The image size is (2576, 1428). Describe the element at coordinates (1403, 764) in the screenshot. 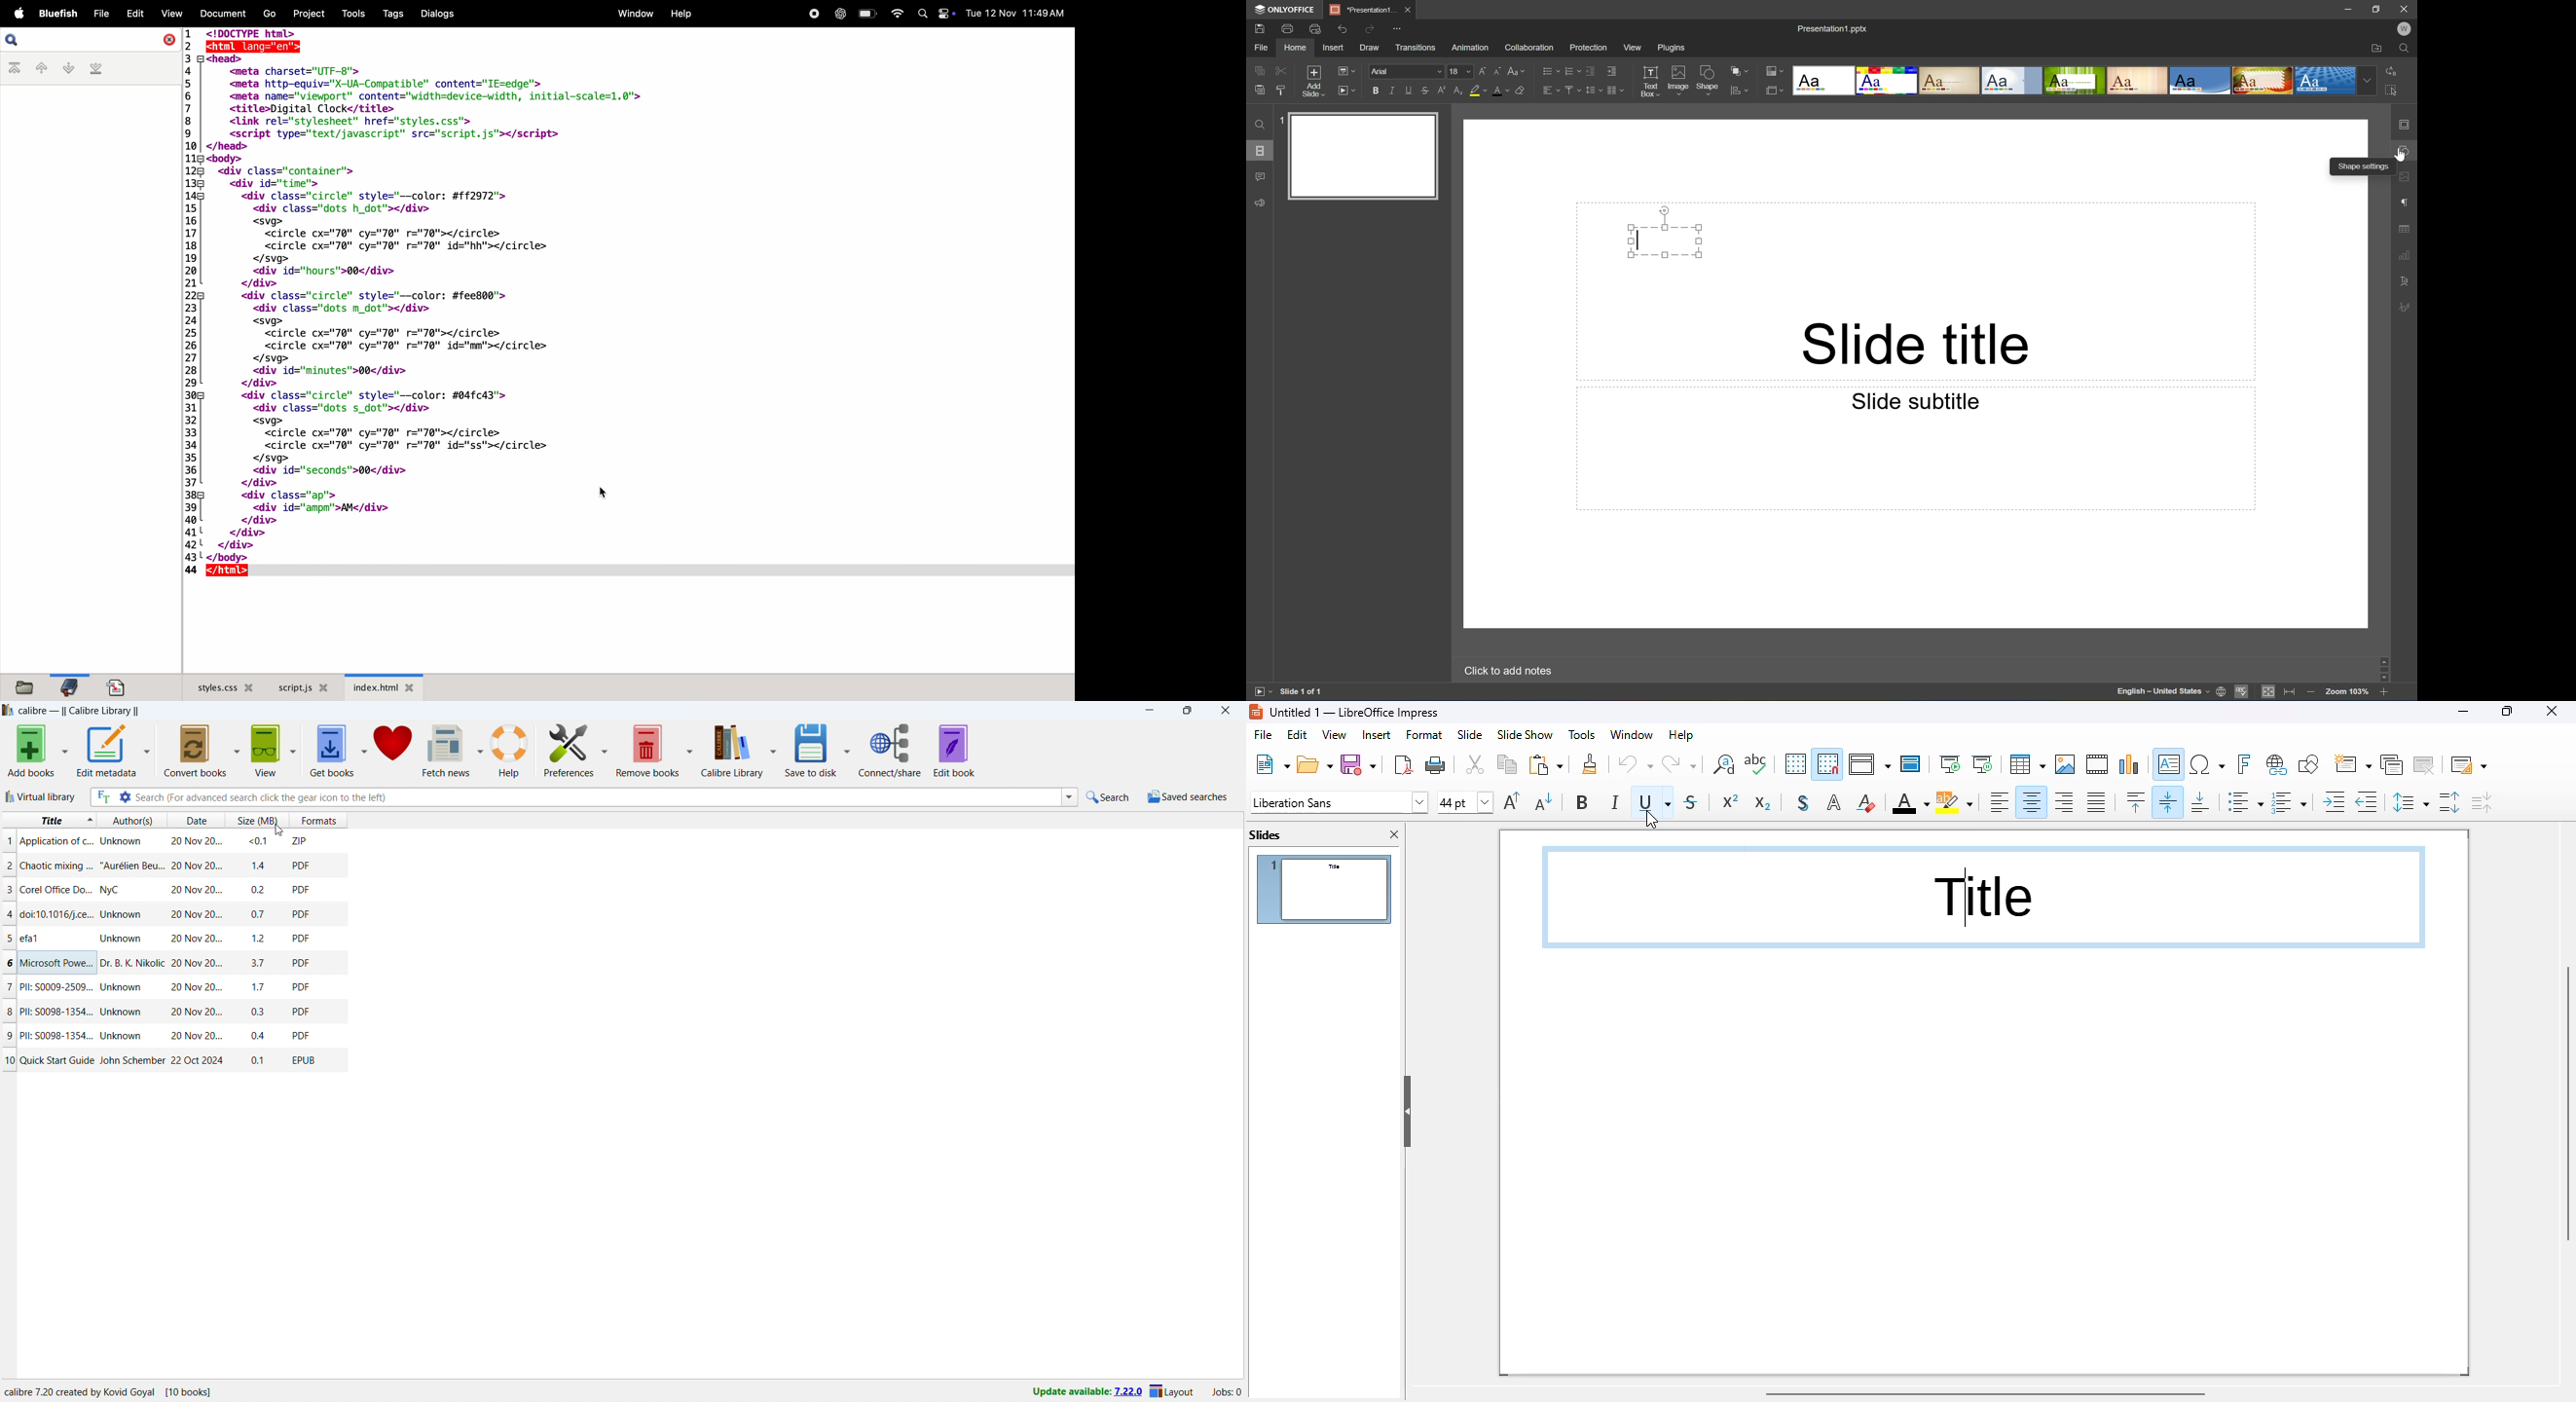

I see `export directly as PDF` at that location.